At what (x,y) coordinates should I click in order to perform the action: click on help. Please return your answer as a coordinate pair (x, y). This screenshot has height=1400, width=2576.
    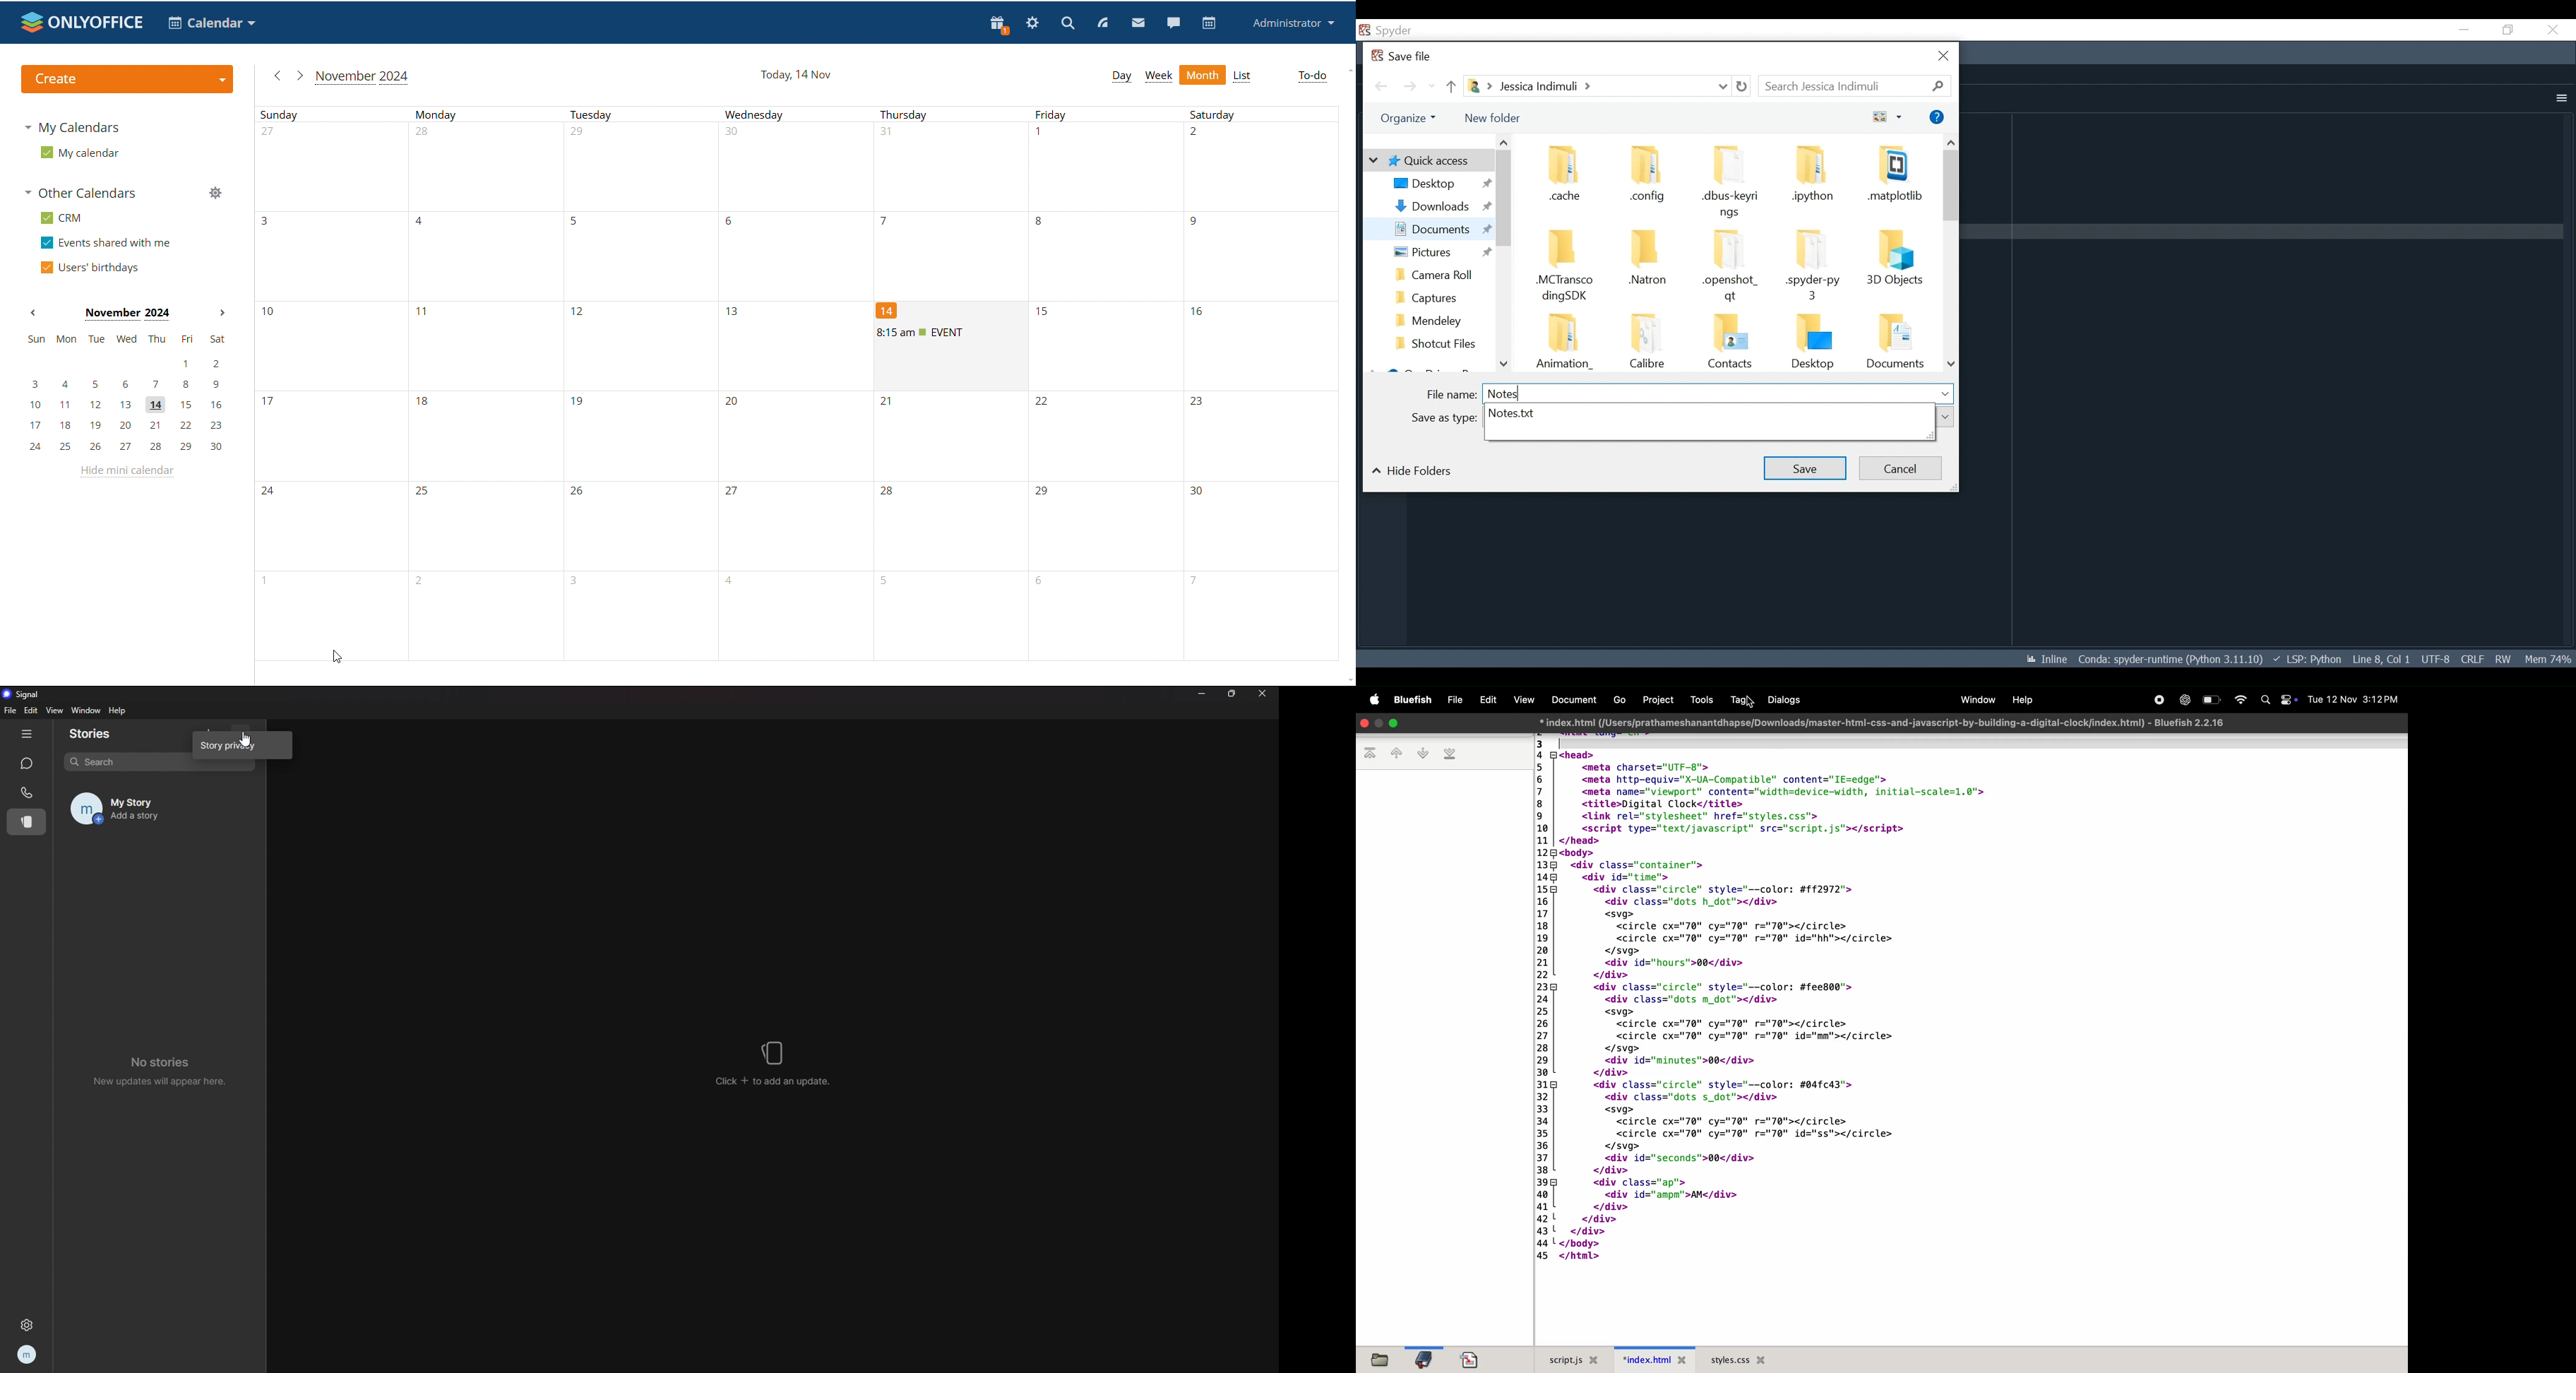
    Looking at the image, I should click on (119, 710).